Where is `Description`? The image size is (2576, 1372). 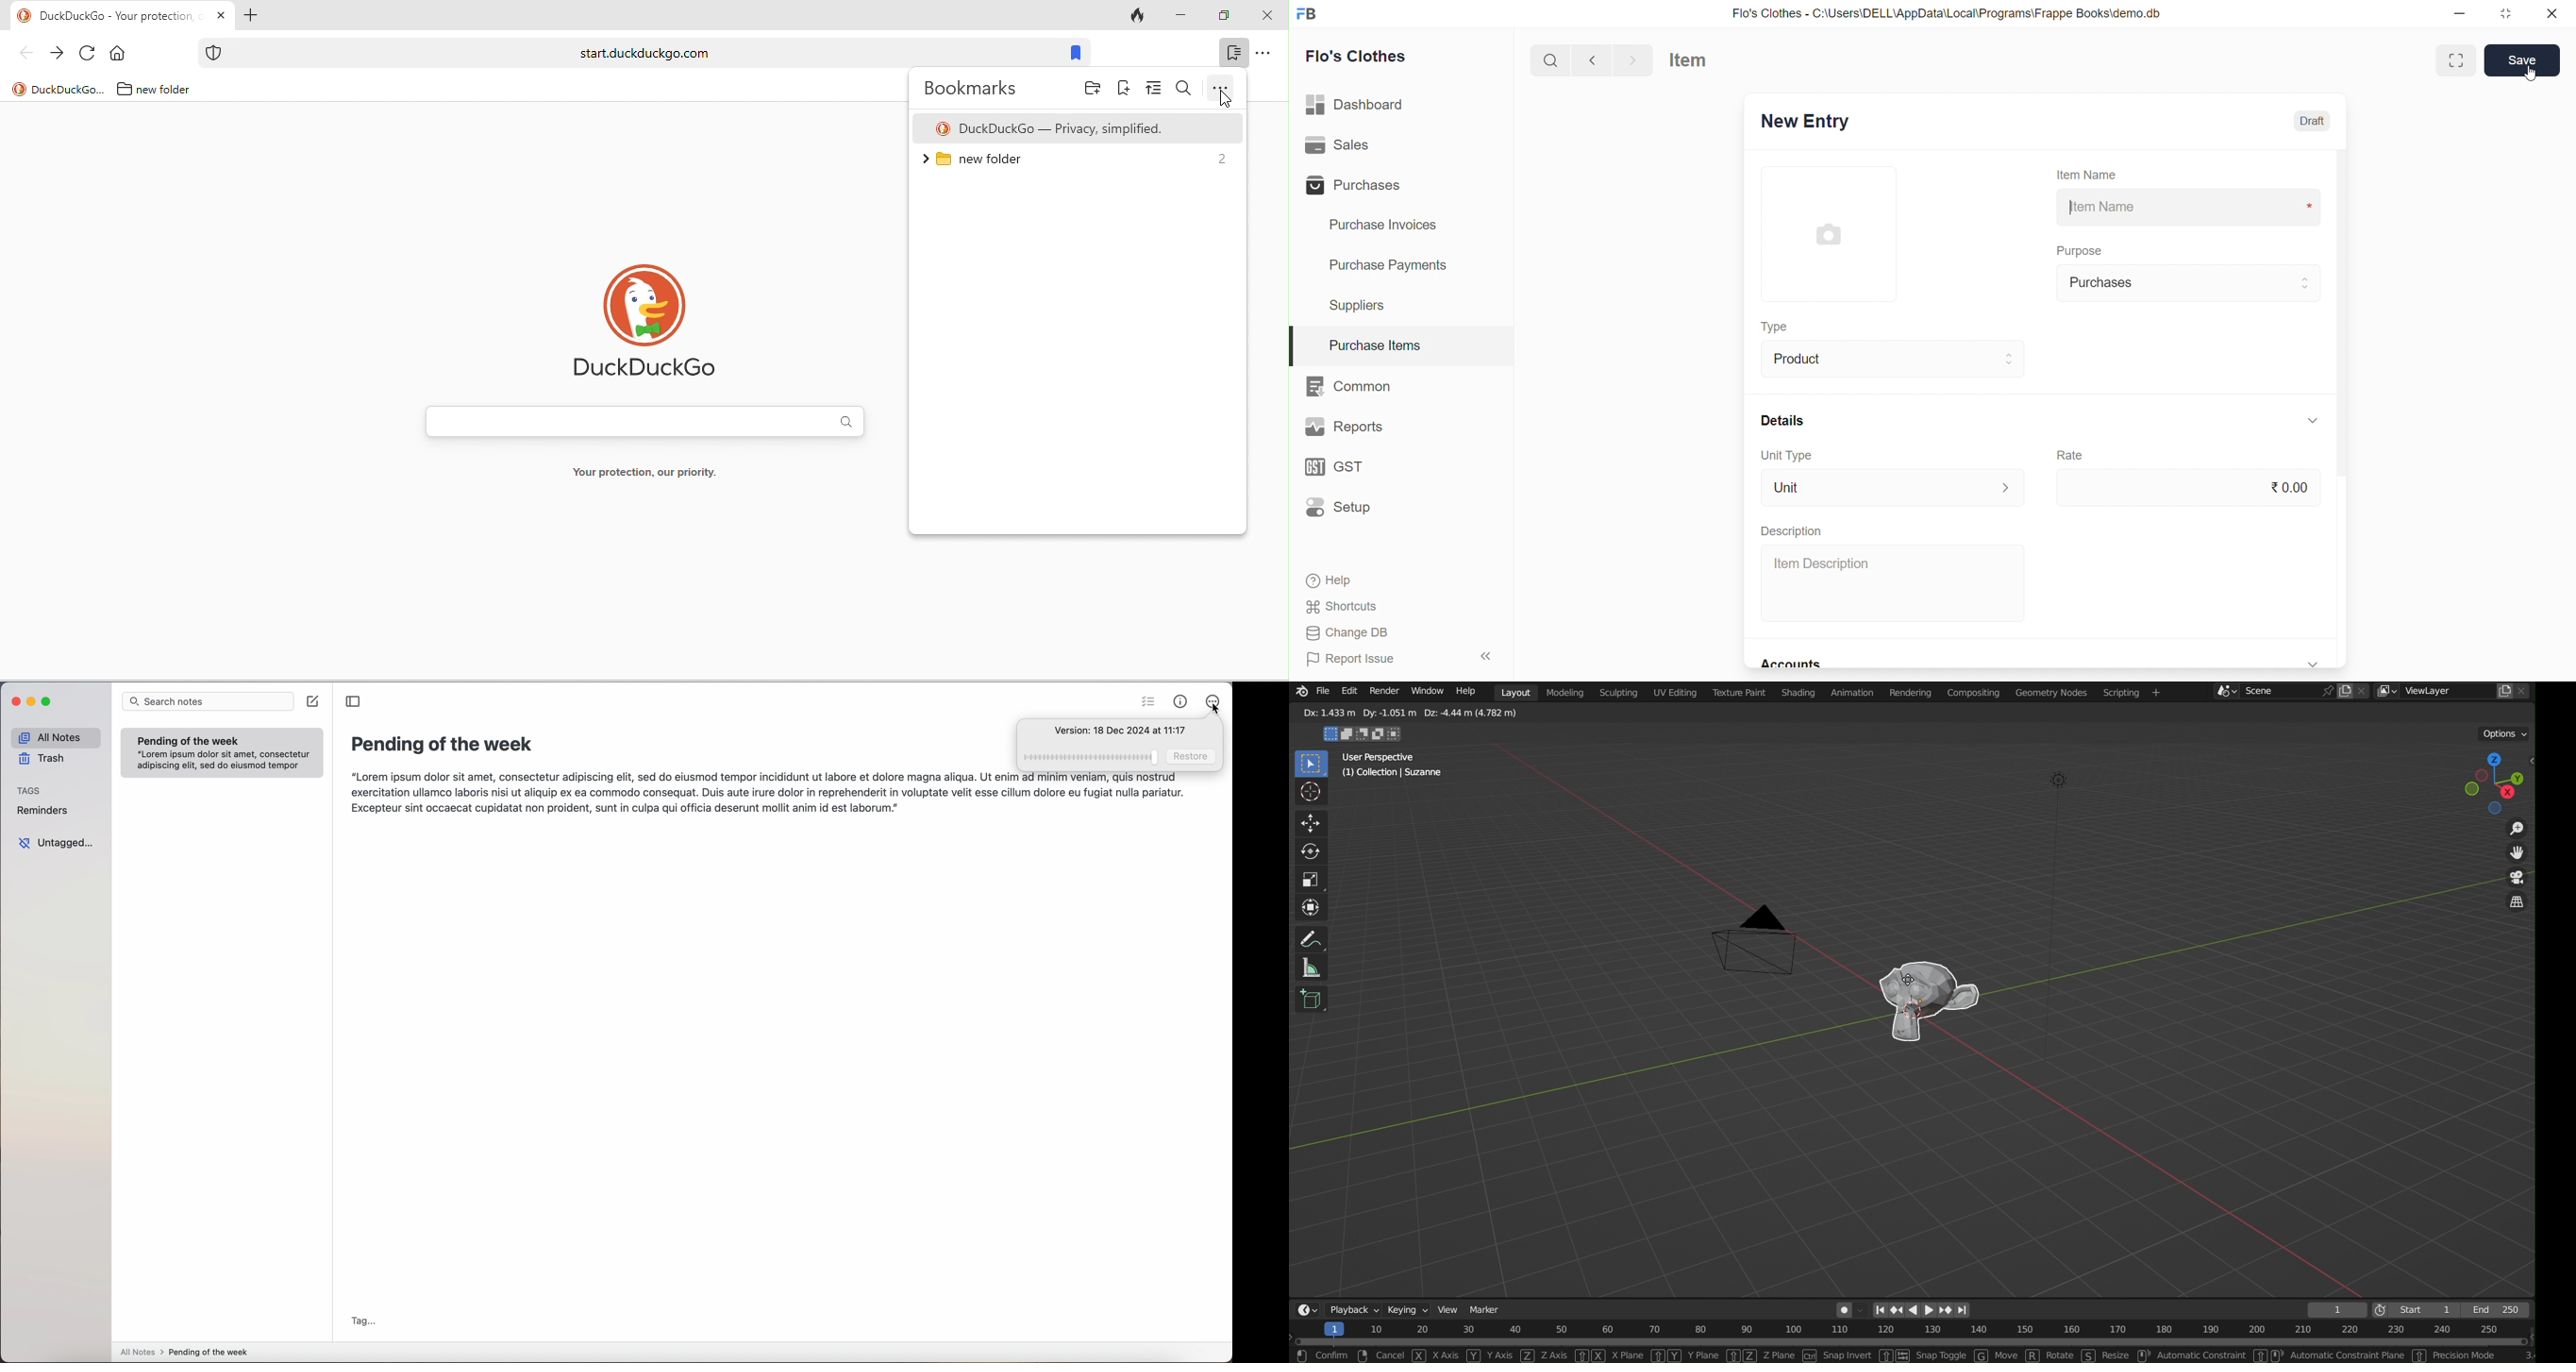
Description is located at coordinates (1791, 531).